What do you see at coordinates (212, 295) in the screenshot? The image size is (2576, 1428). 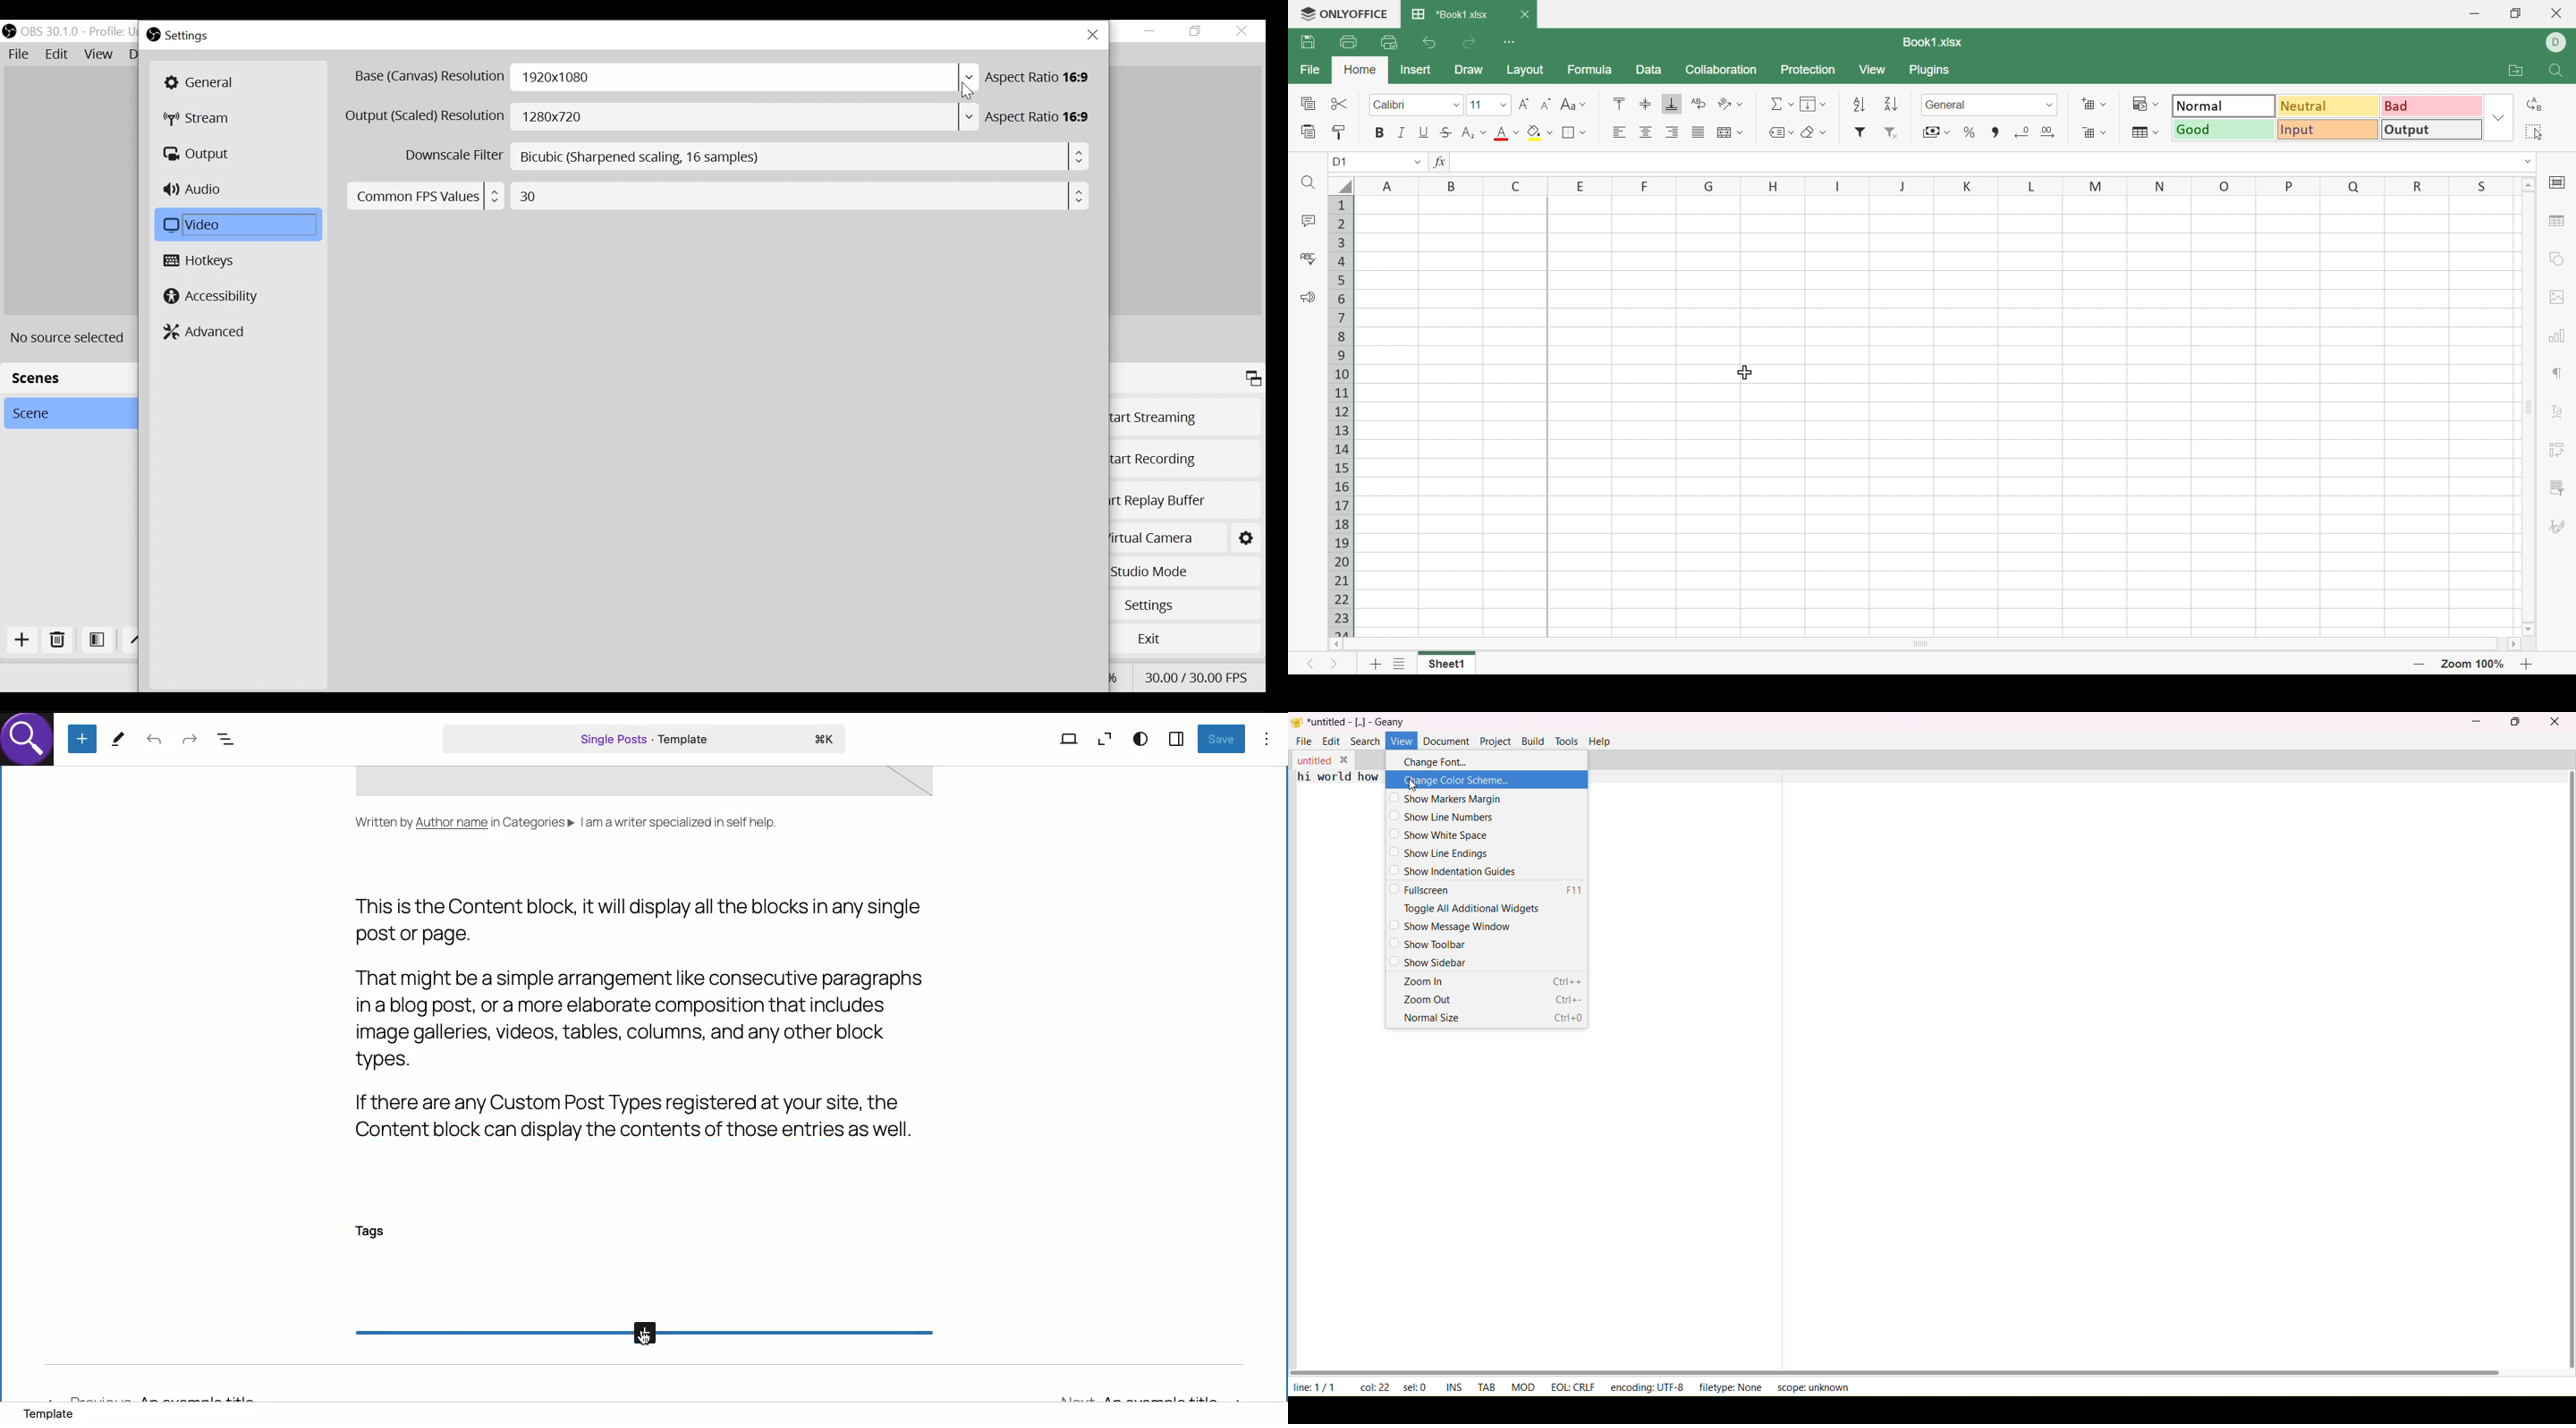 I see `Accessibility` at bounding box center [212, 295].